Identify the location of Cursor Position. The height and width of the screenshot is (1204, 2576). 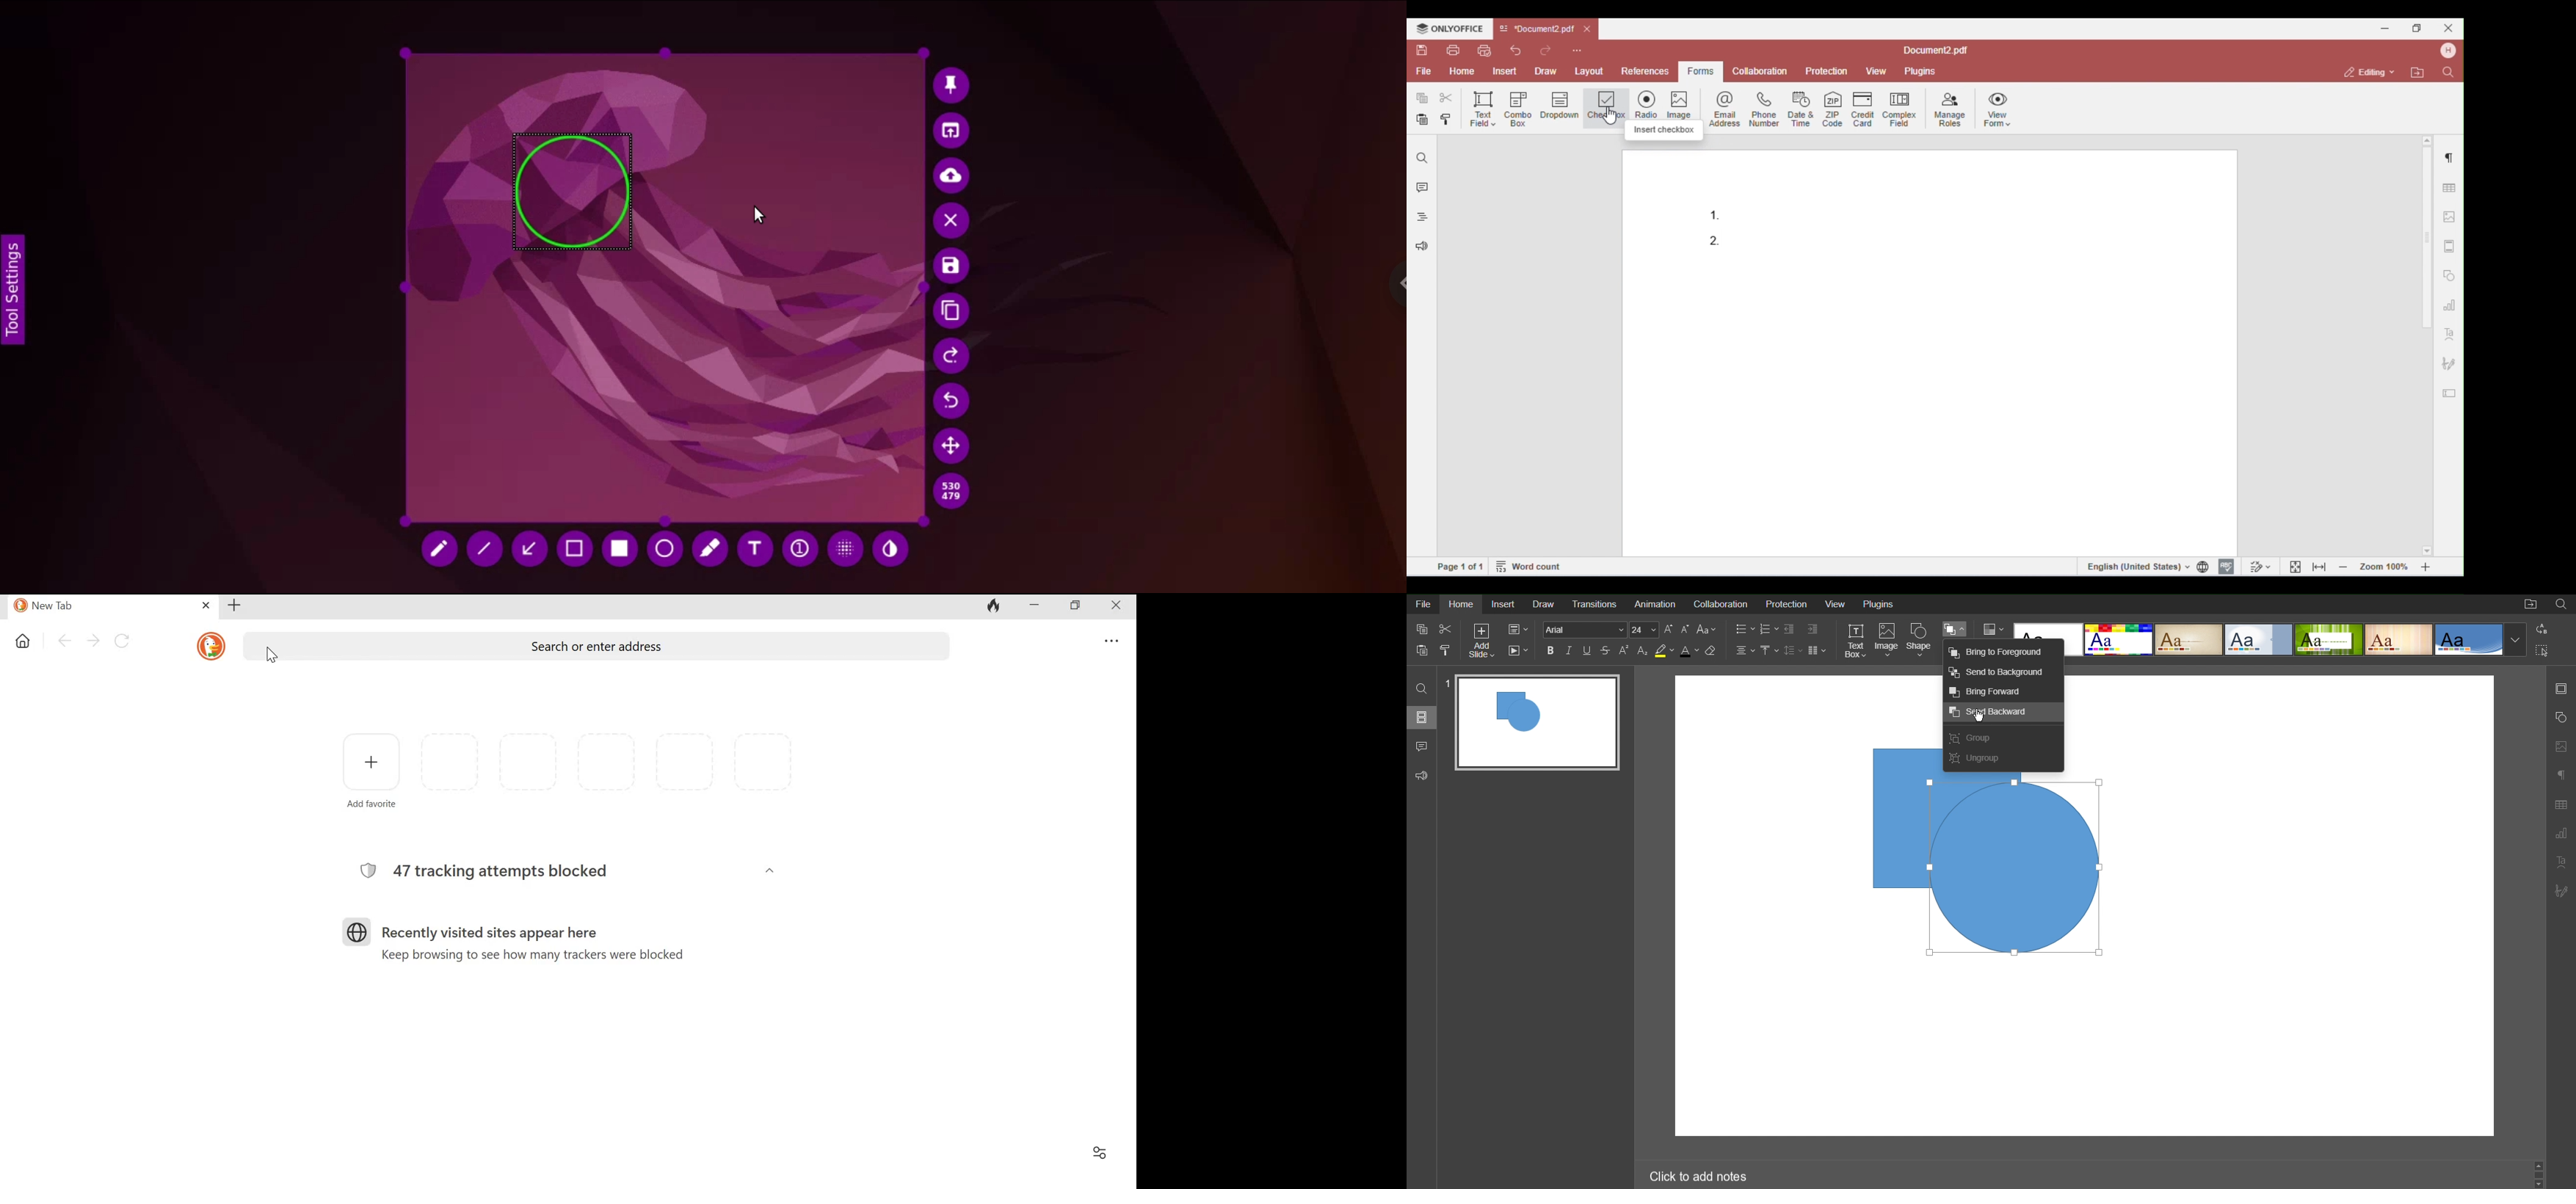
(1979, 716).